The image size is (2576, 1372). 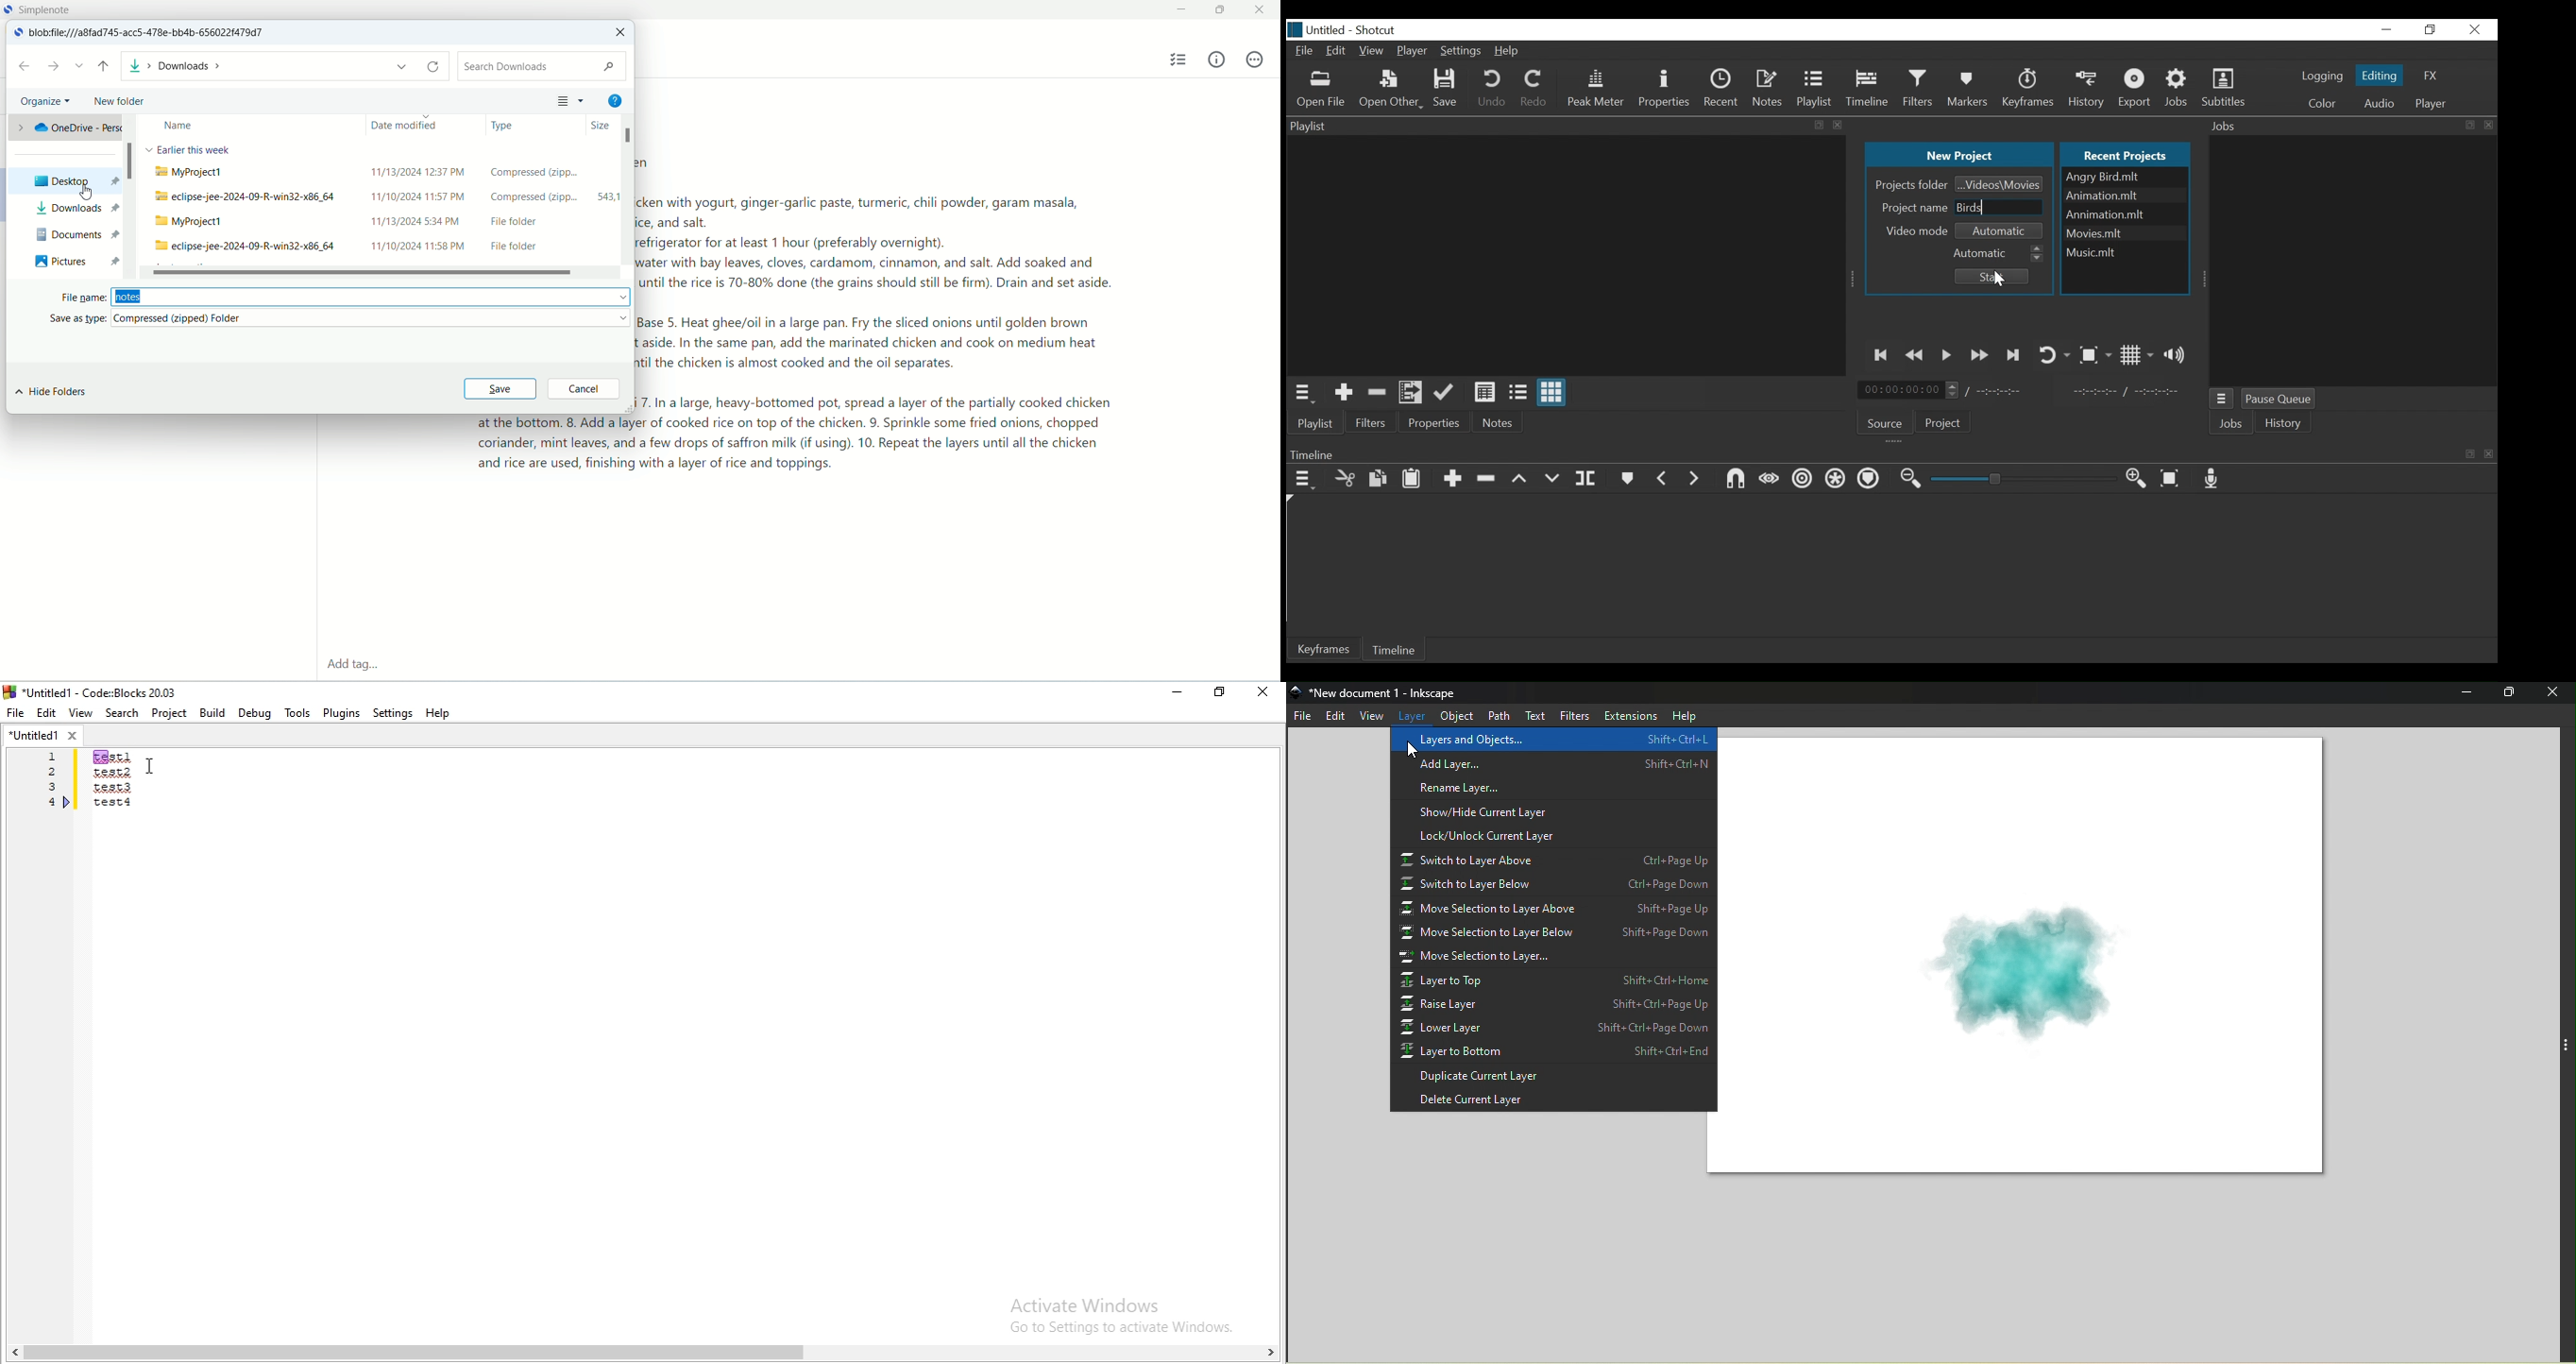 What do you see at coordinates (1520, 479) in the screenshot?
I see `Lift` at bounding box center [1520, 479].